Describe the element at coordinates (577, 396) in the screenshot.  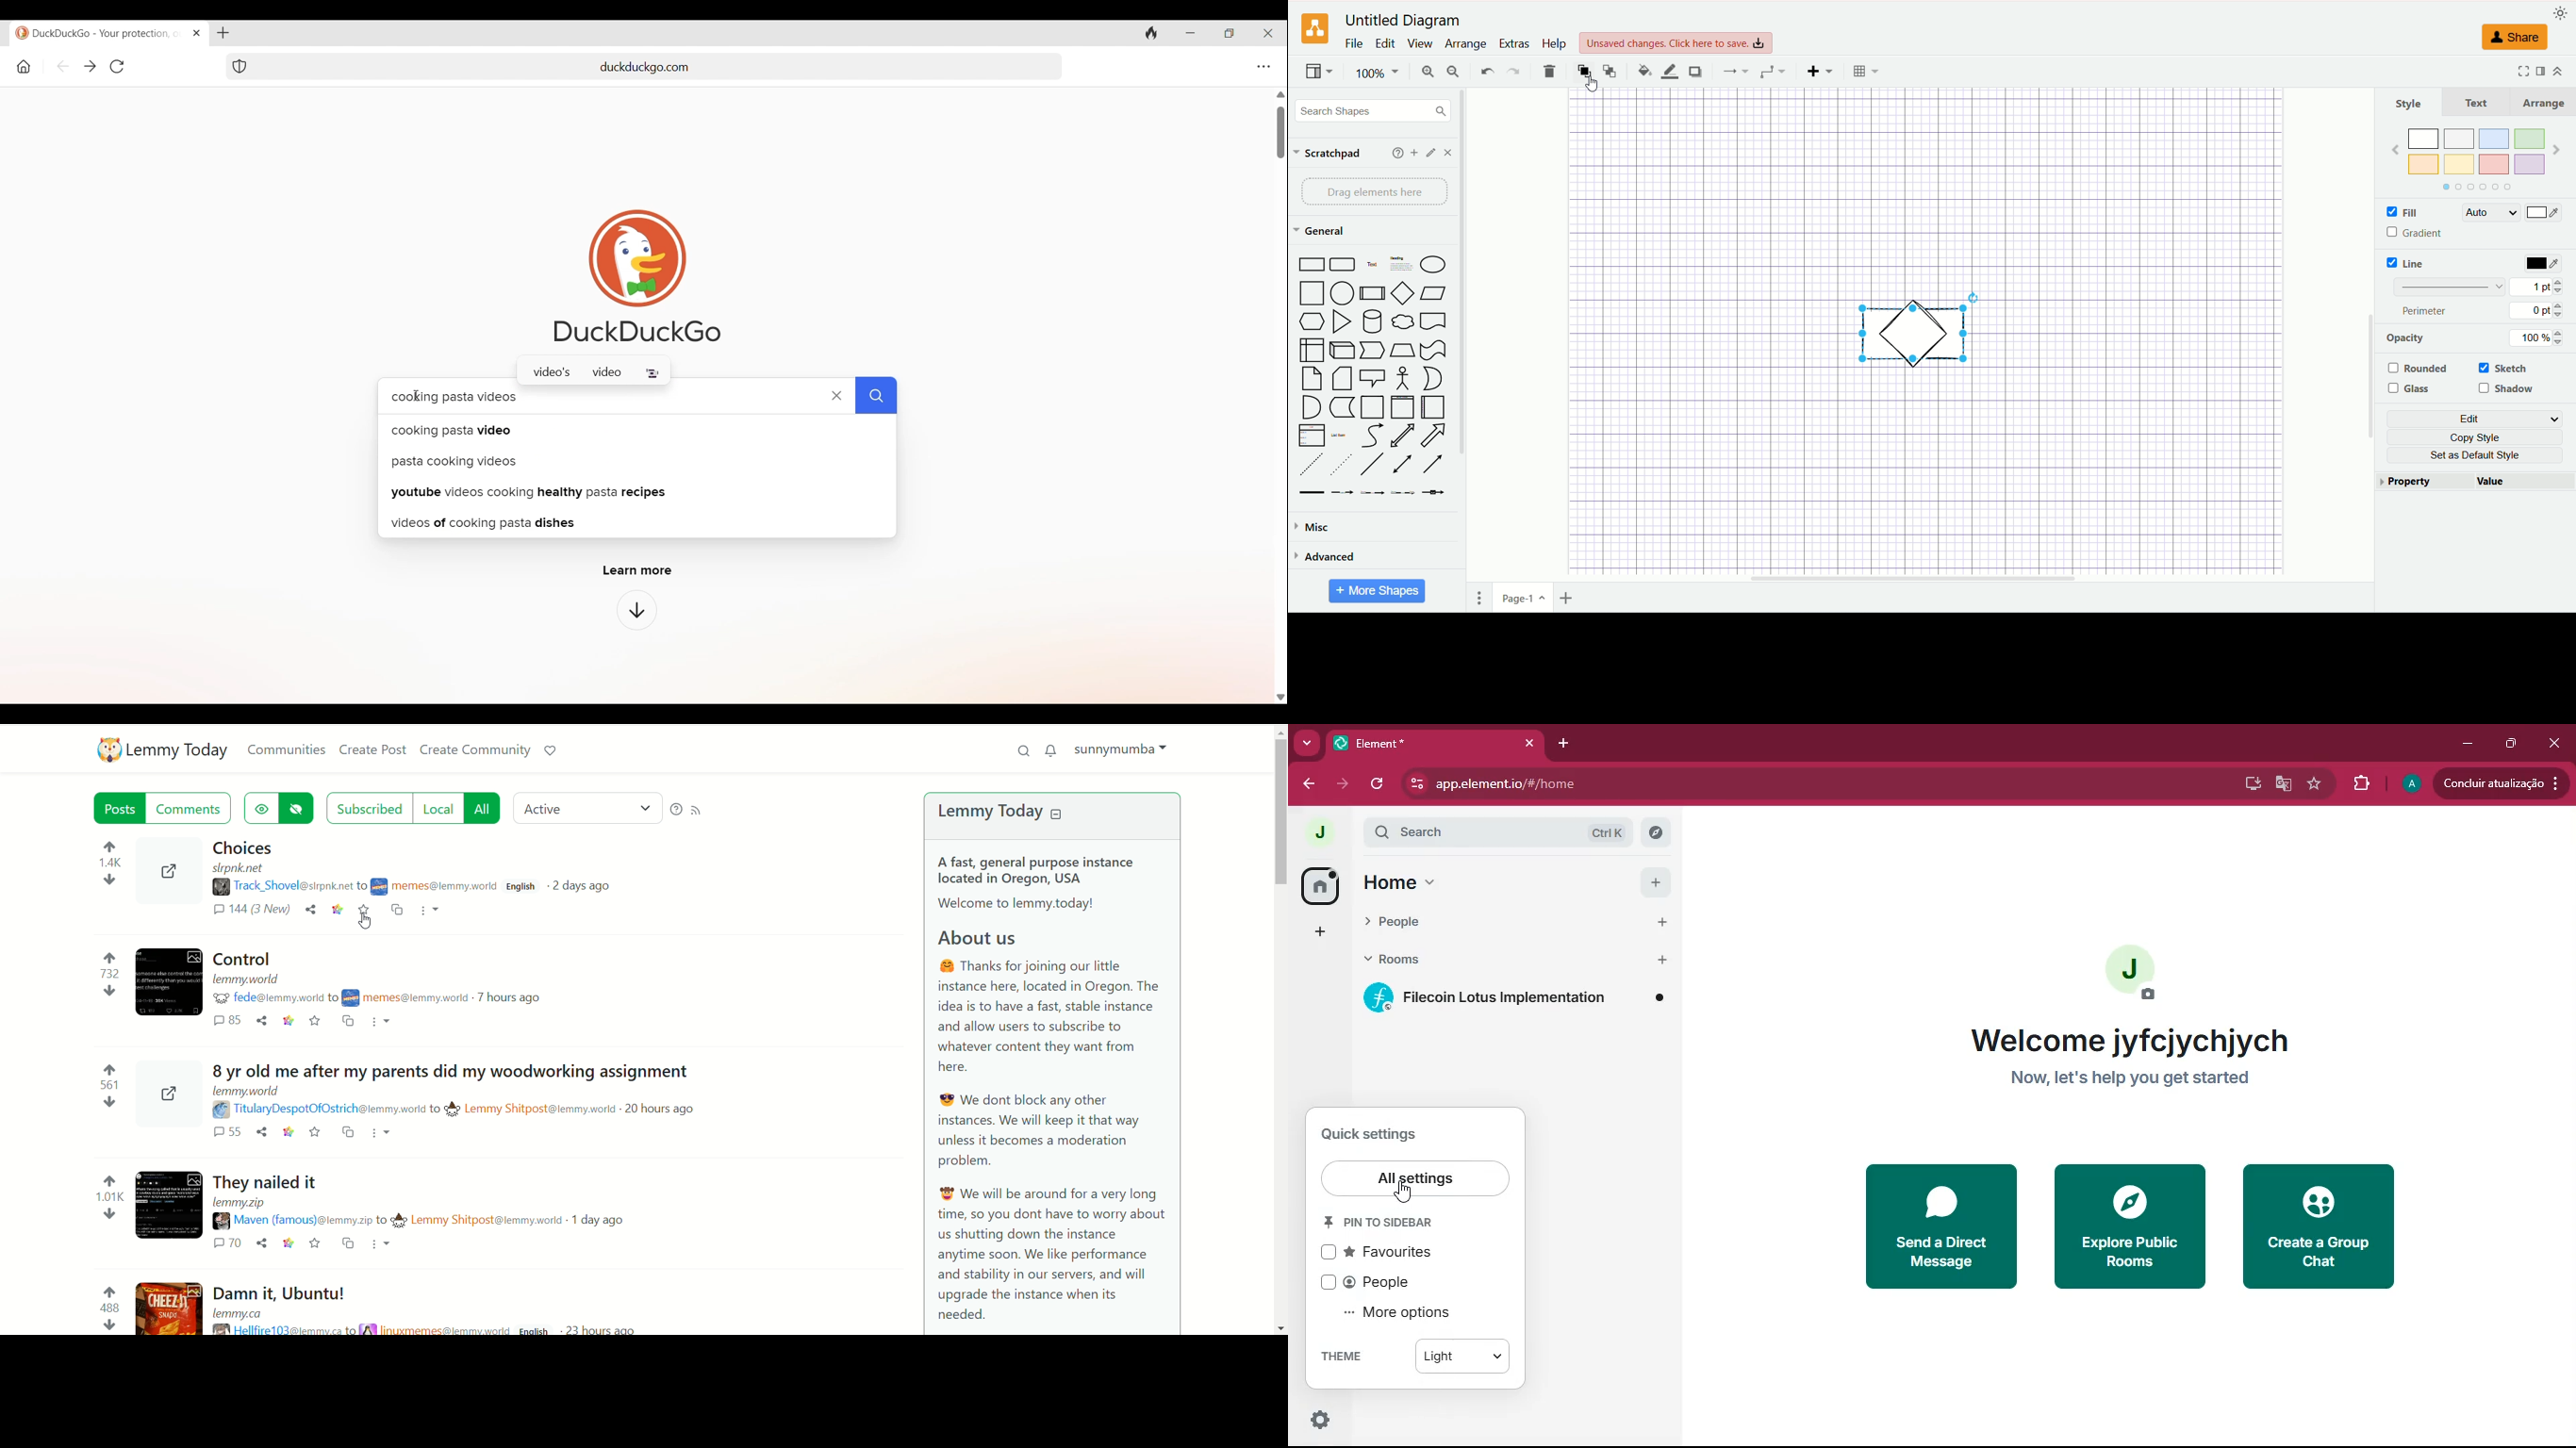
I see `Query typed` at that location.